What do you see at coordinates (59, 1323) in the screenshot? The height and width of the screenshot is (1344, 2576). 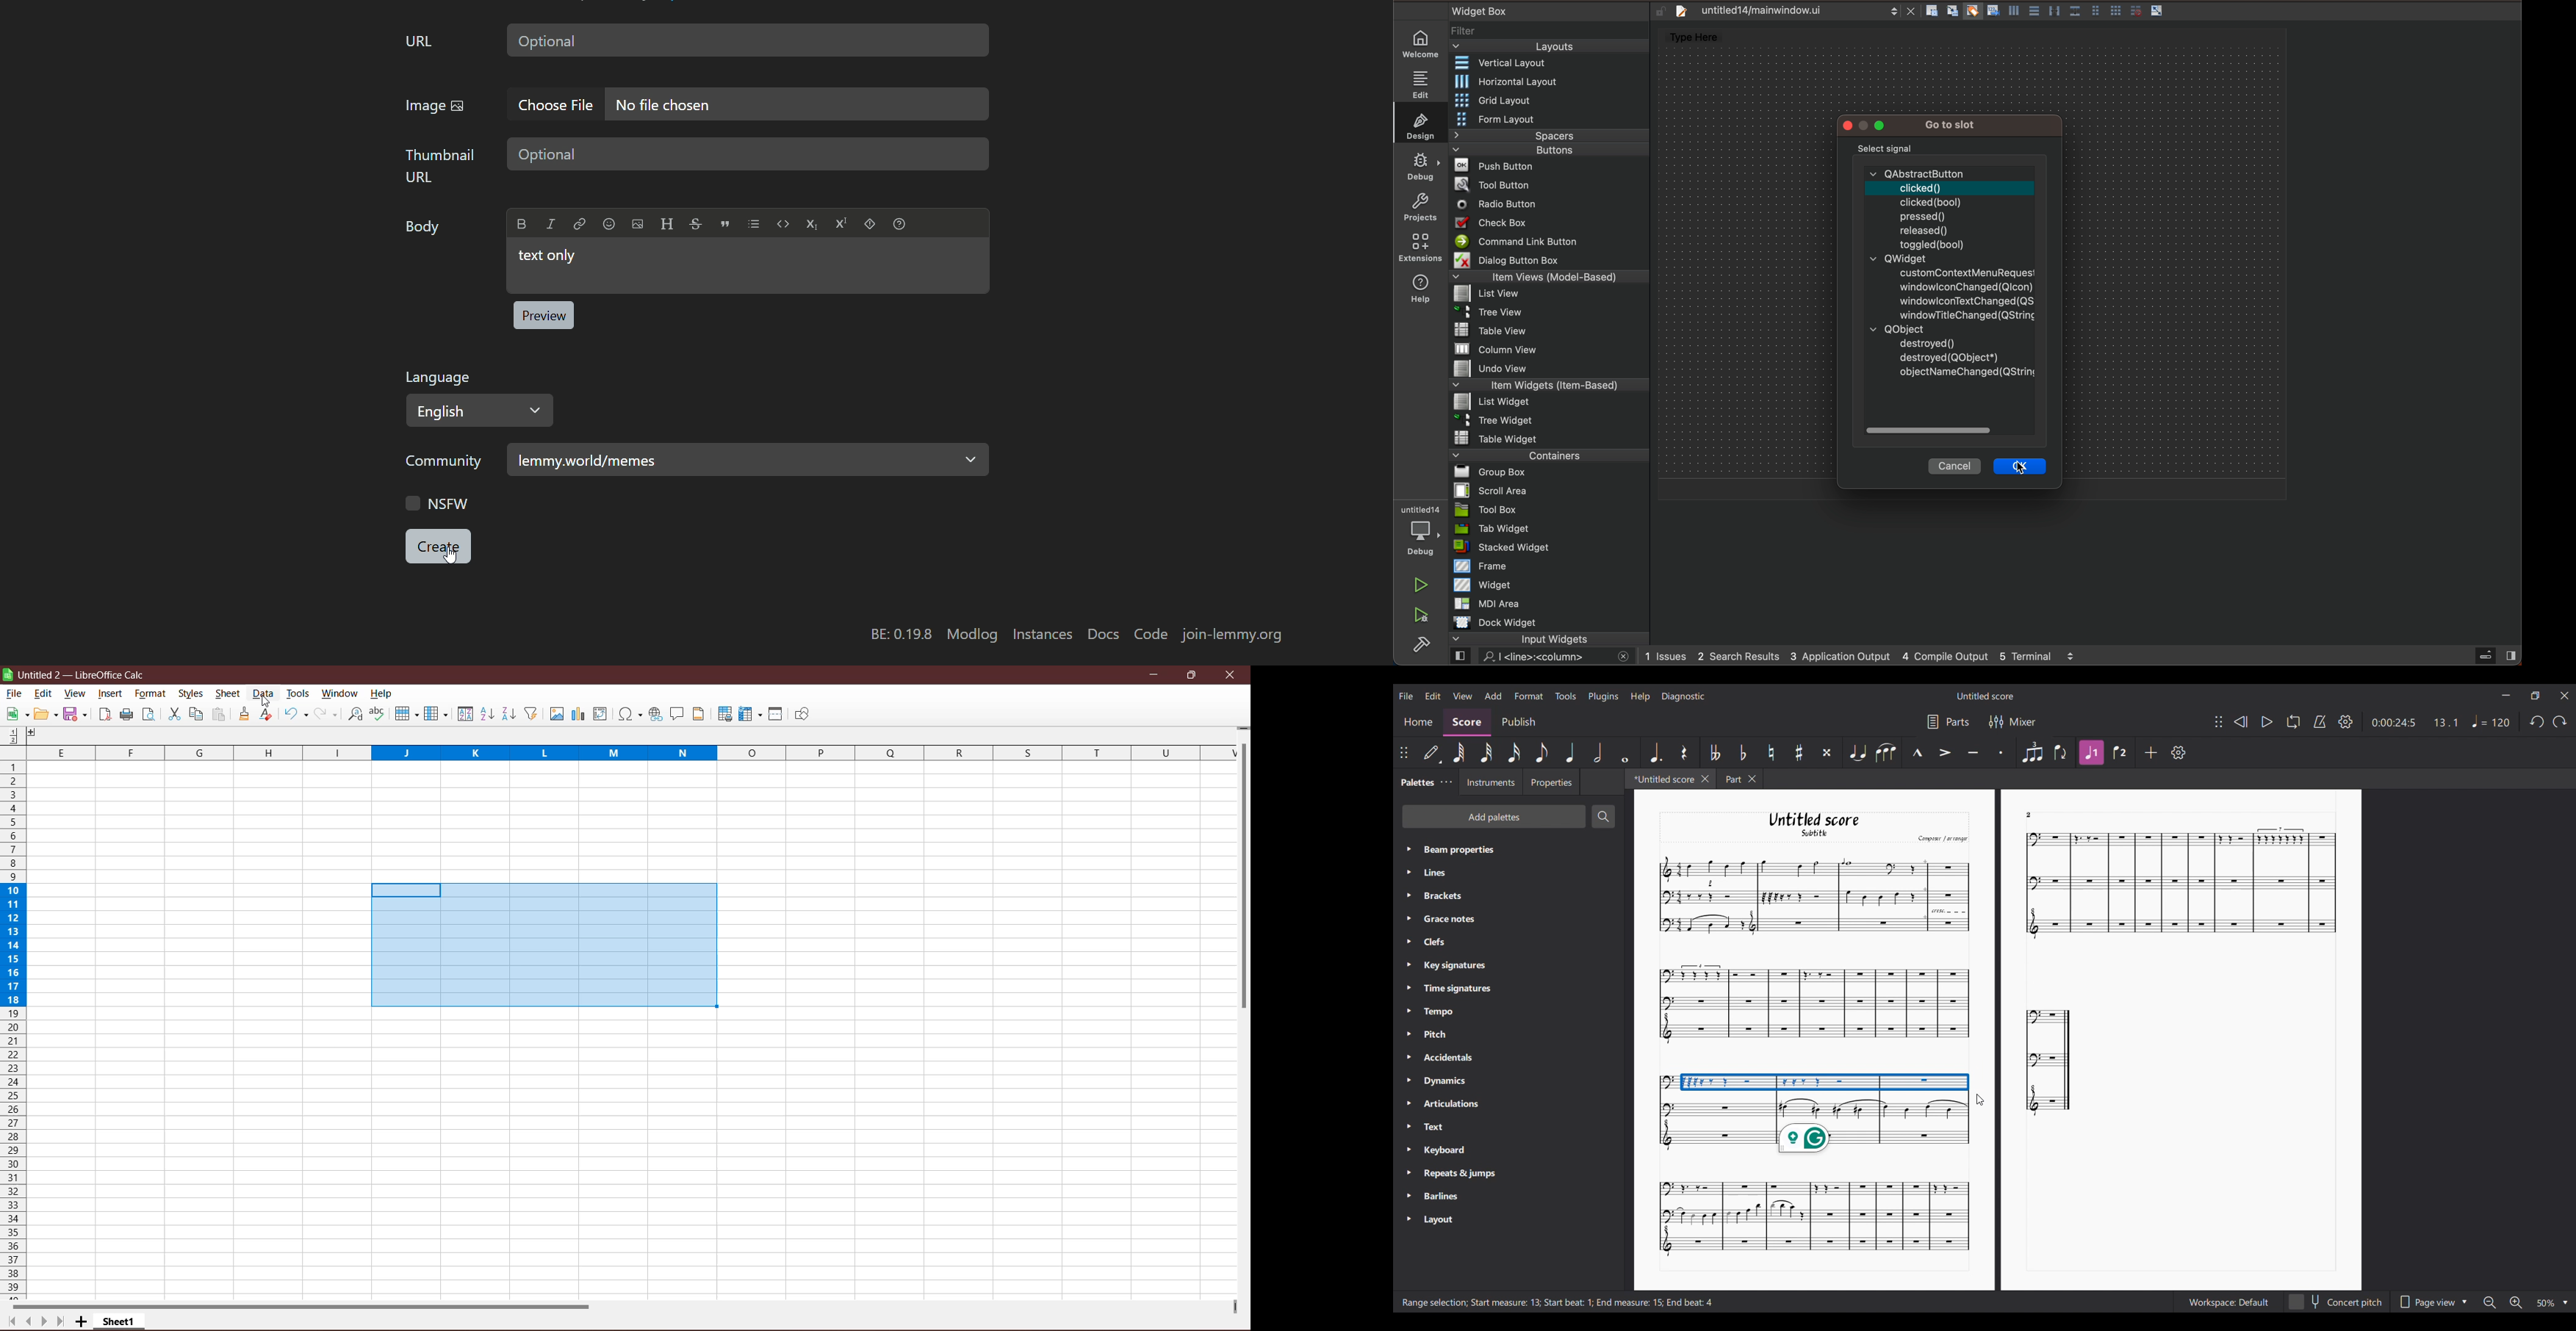 I see `Scroll to last page` at bounding box center [59, 1323].